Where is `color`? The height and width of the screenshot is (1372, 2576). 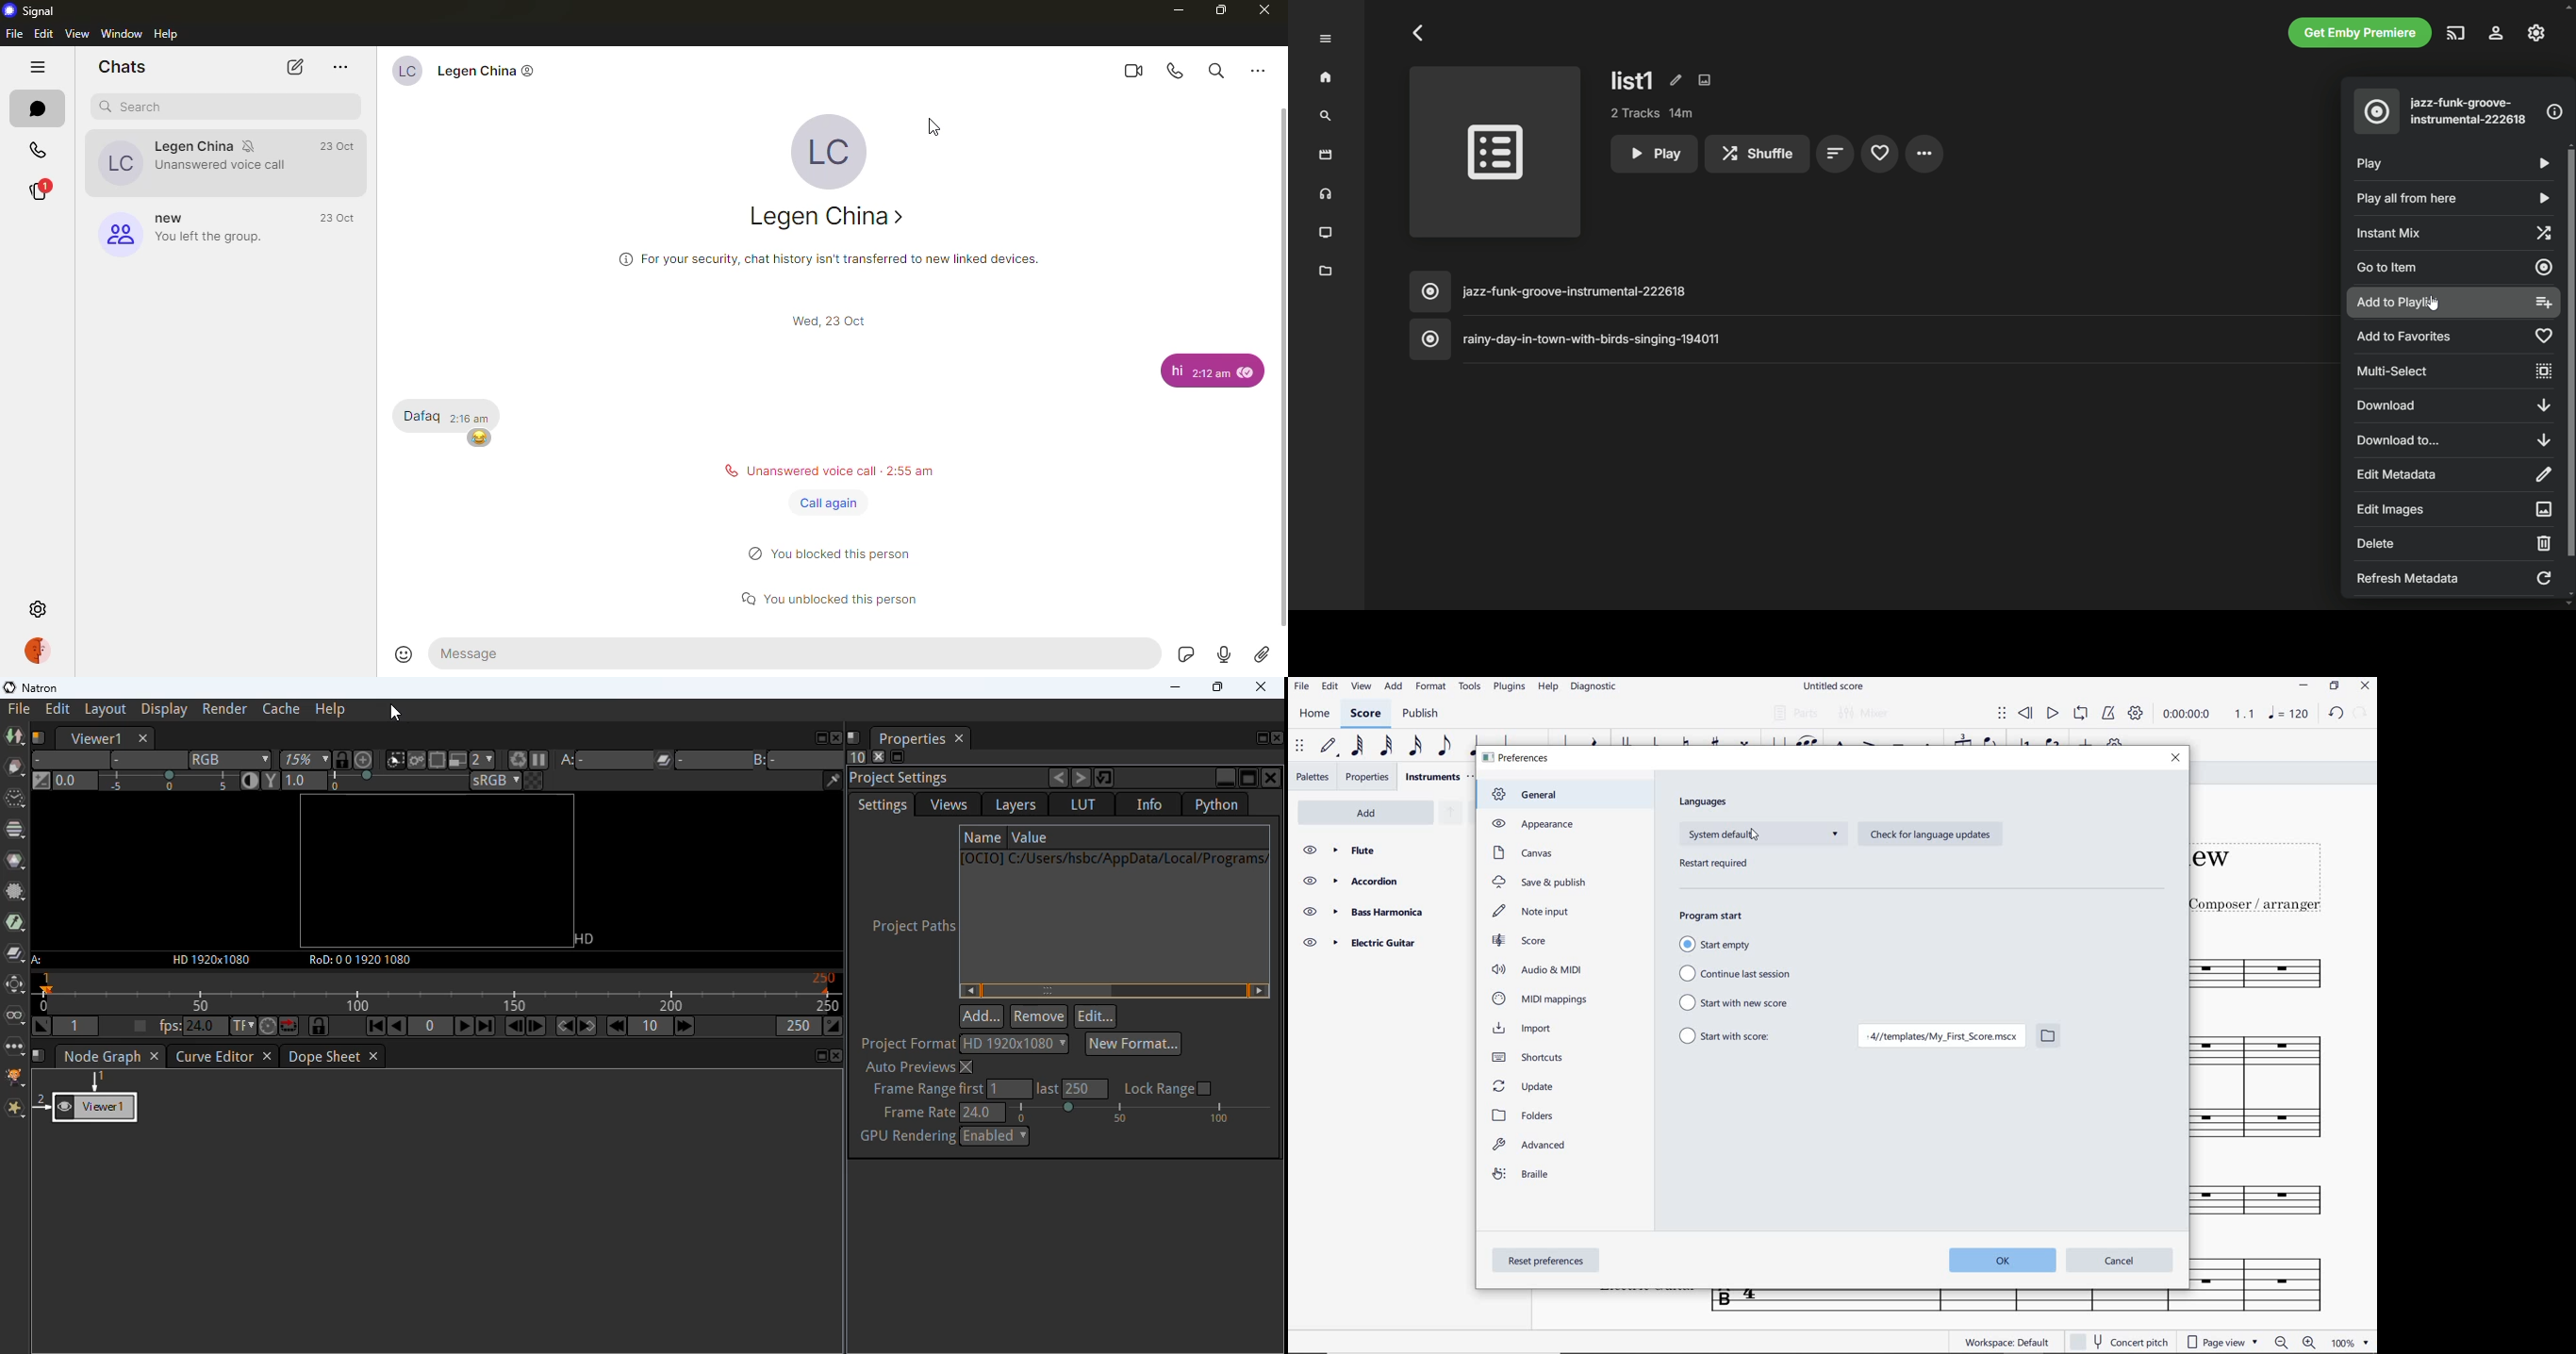
color is located at coordinates (16, 860).